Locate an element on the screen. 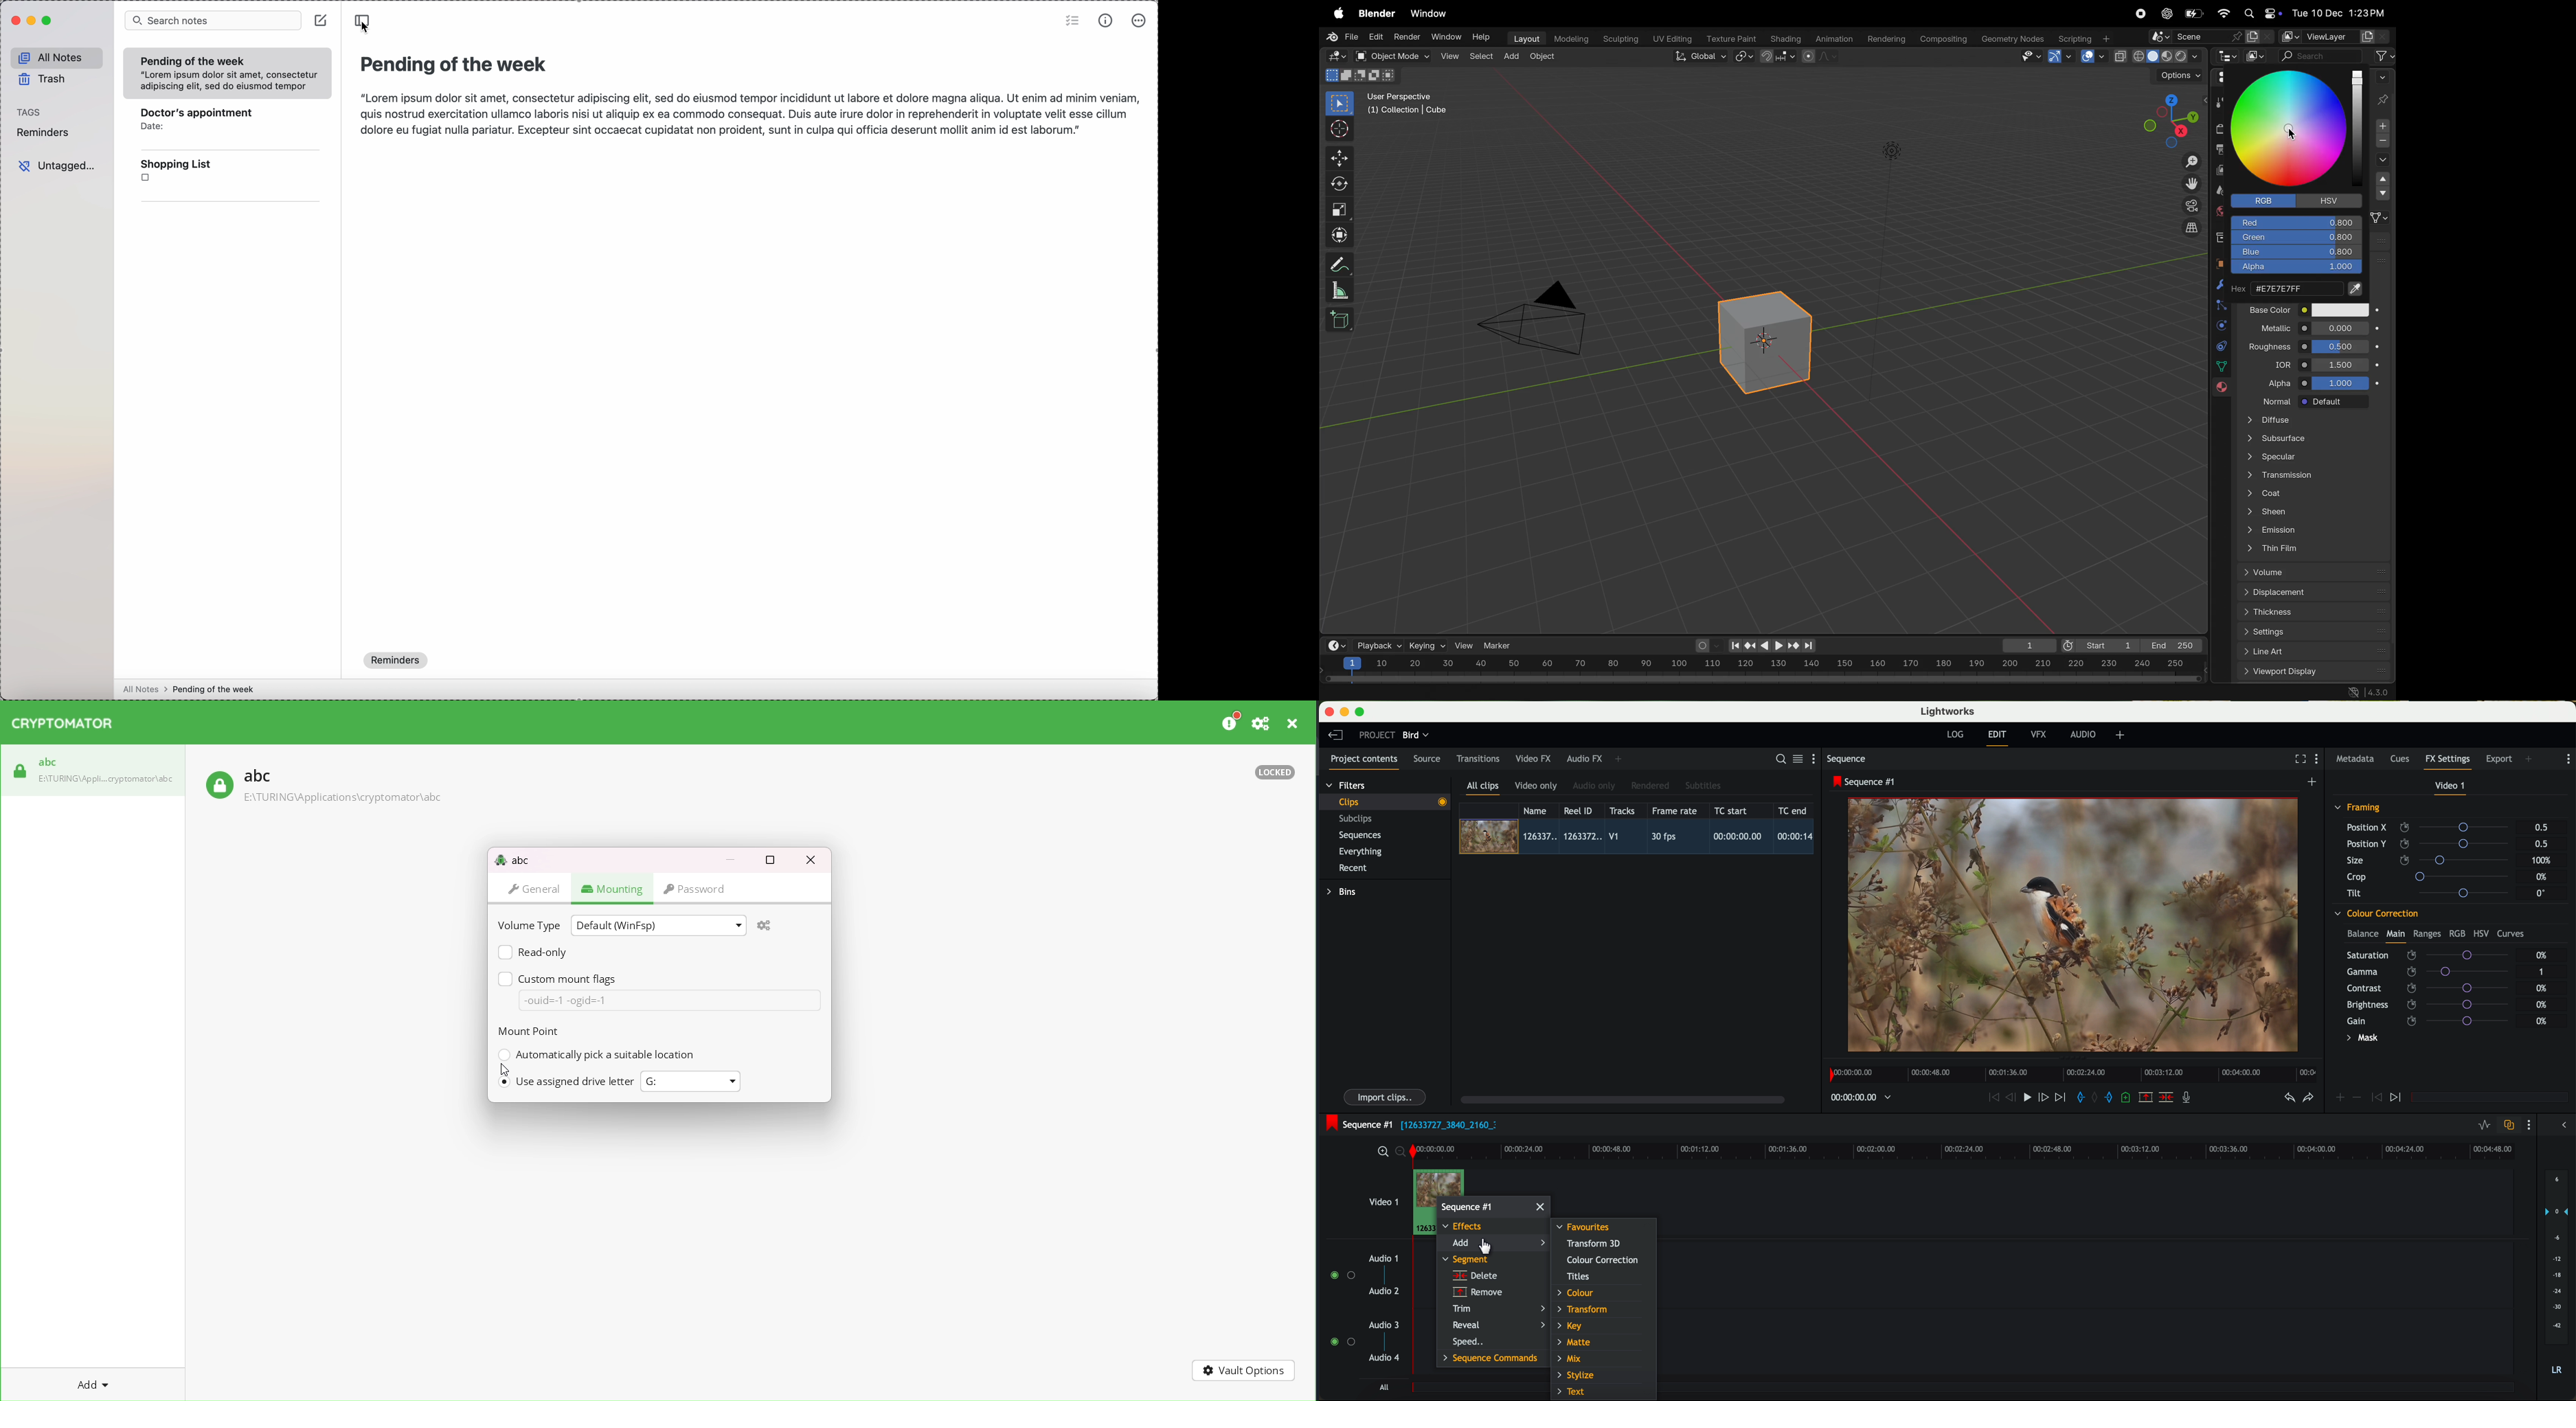 The height and width of the screenshot is (1428, 2576). tilt is located at coordinates (2432, 893).